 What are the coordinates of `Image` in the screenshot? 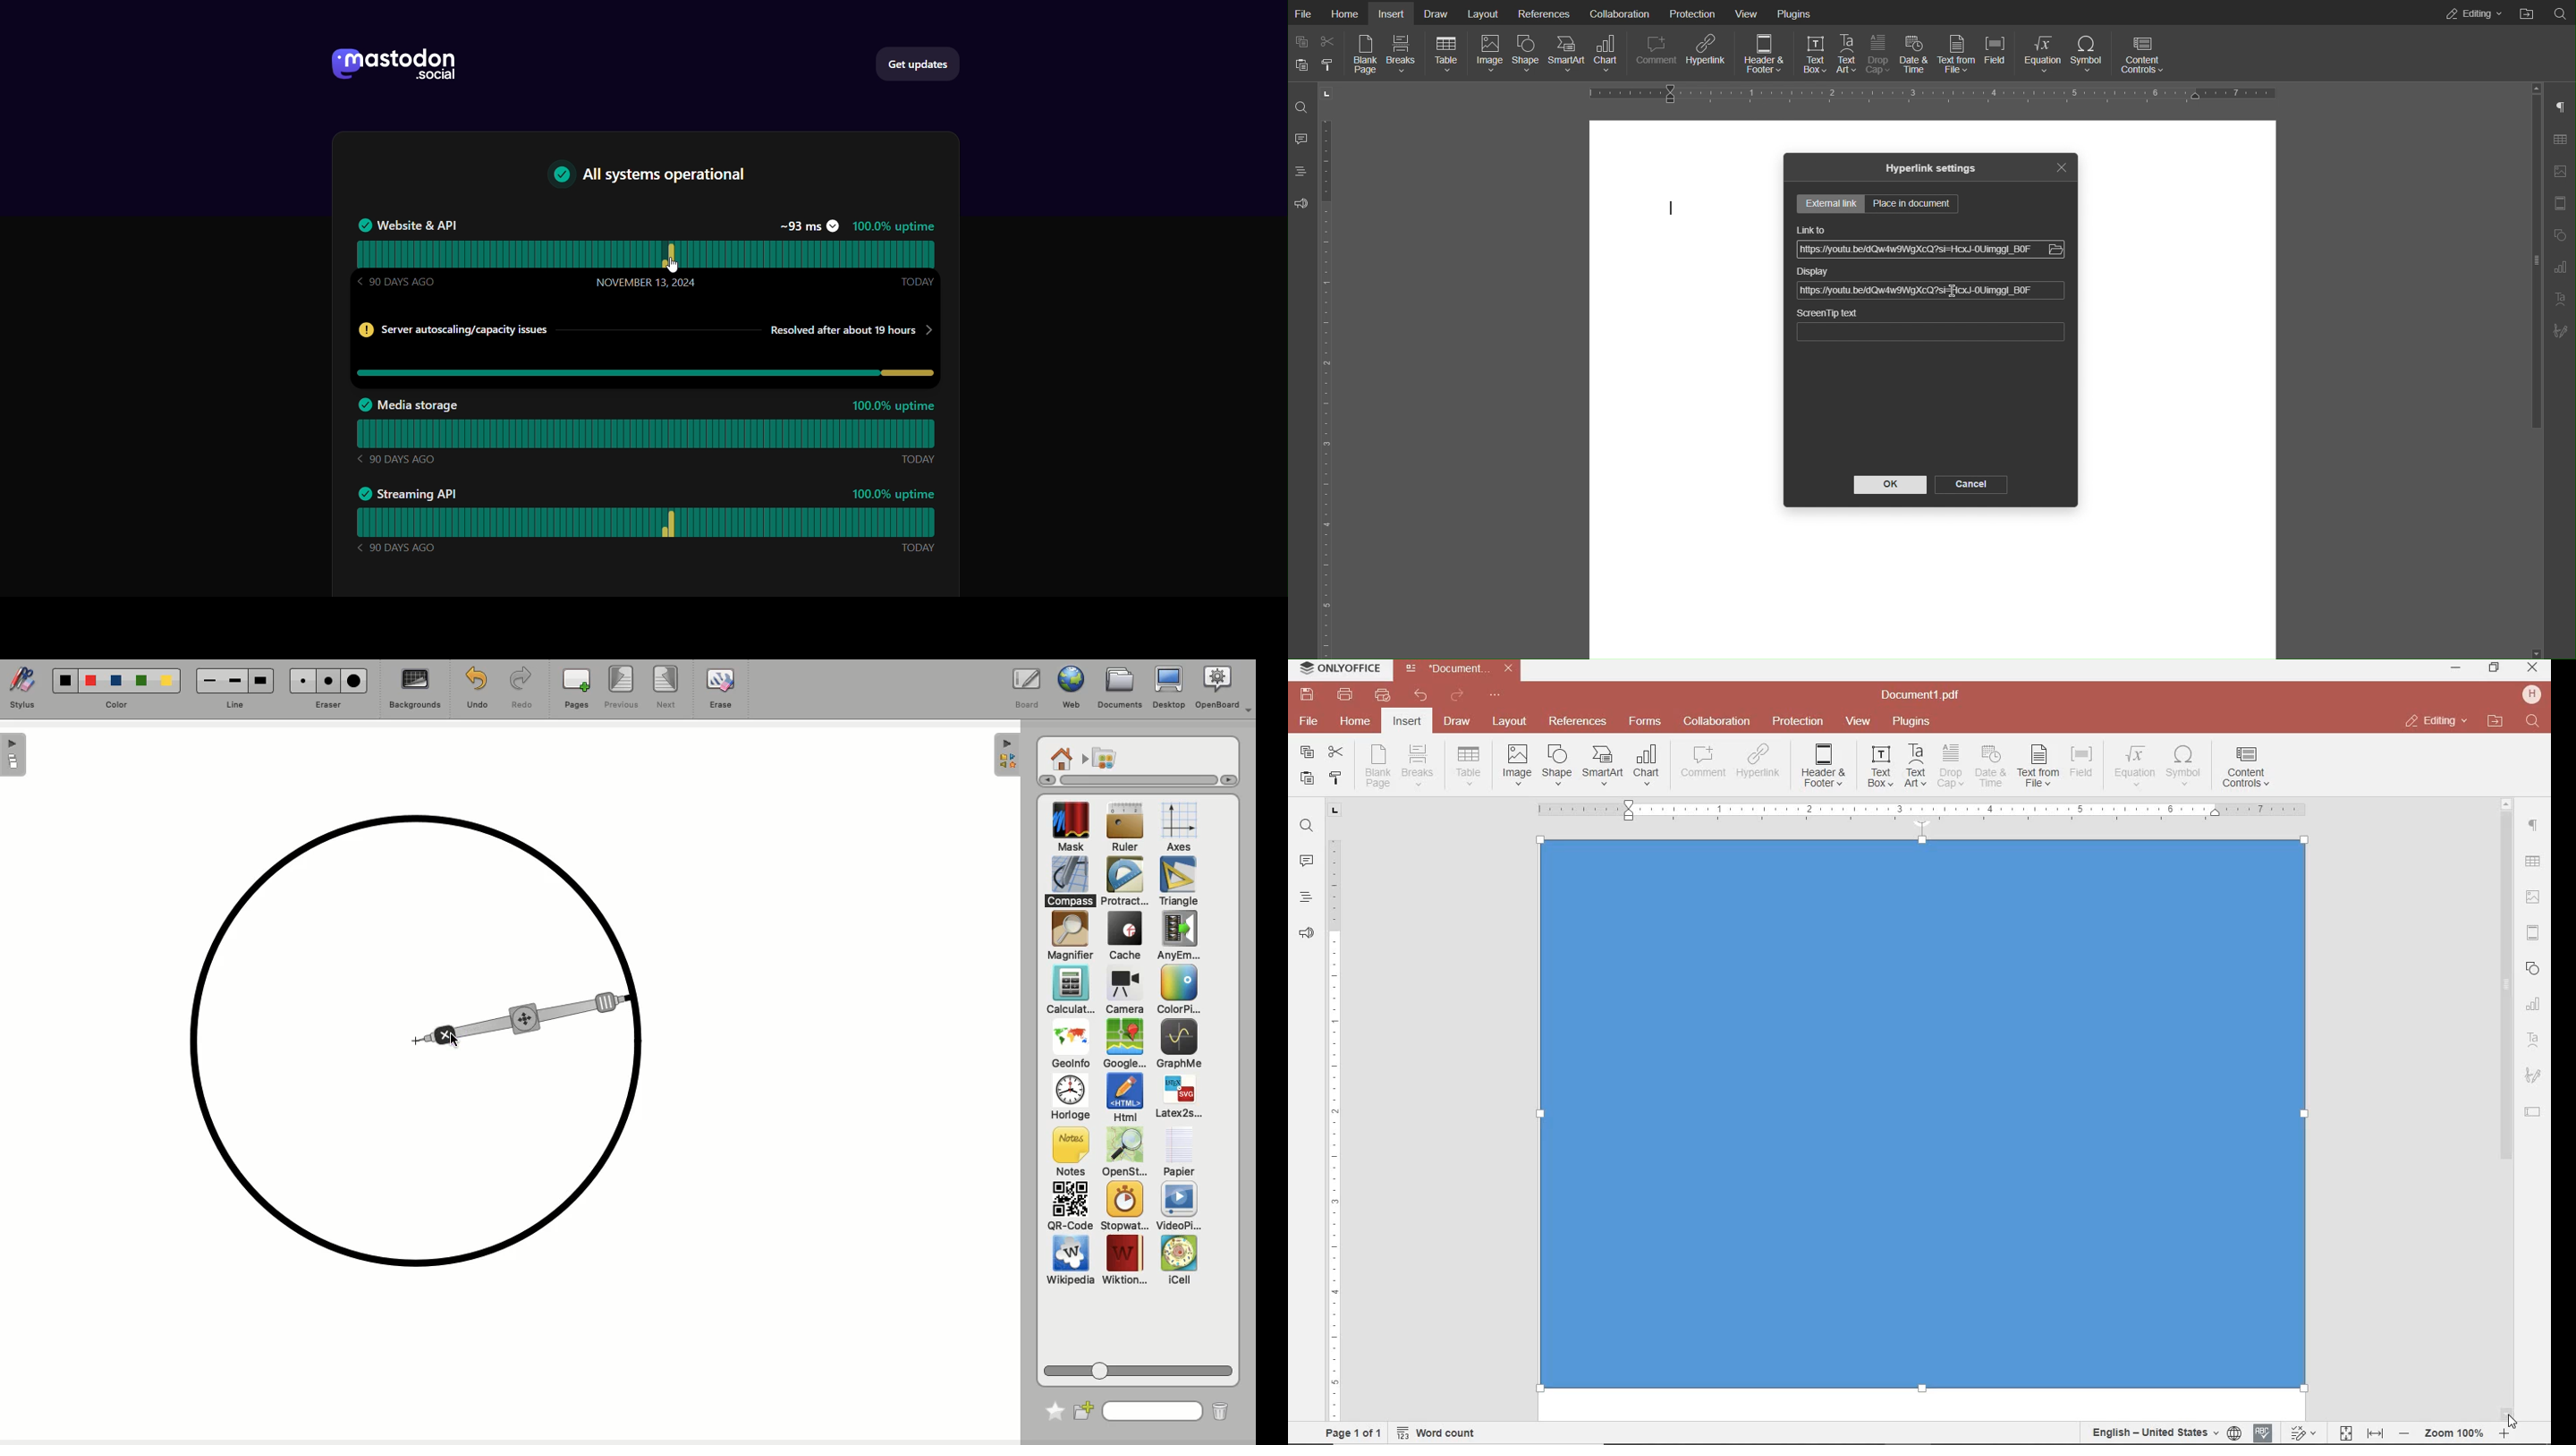 It's located at (1491, 55).